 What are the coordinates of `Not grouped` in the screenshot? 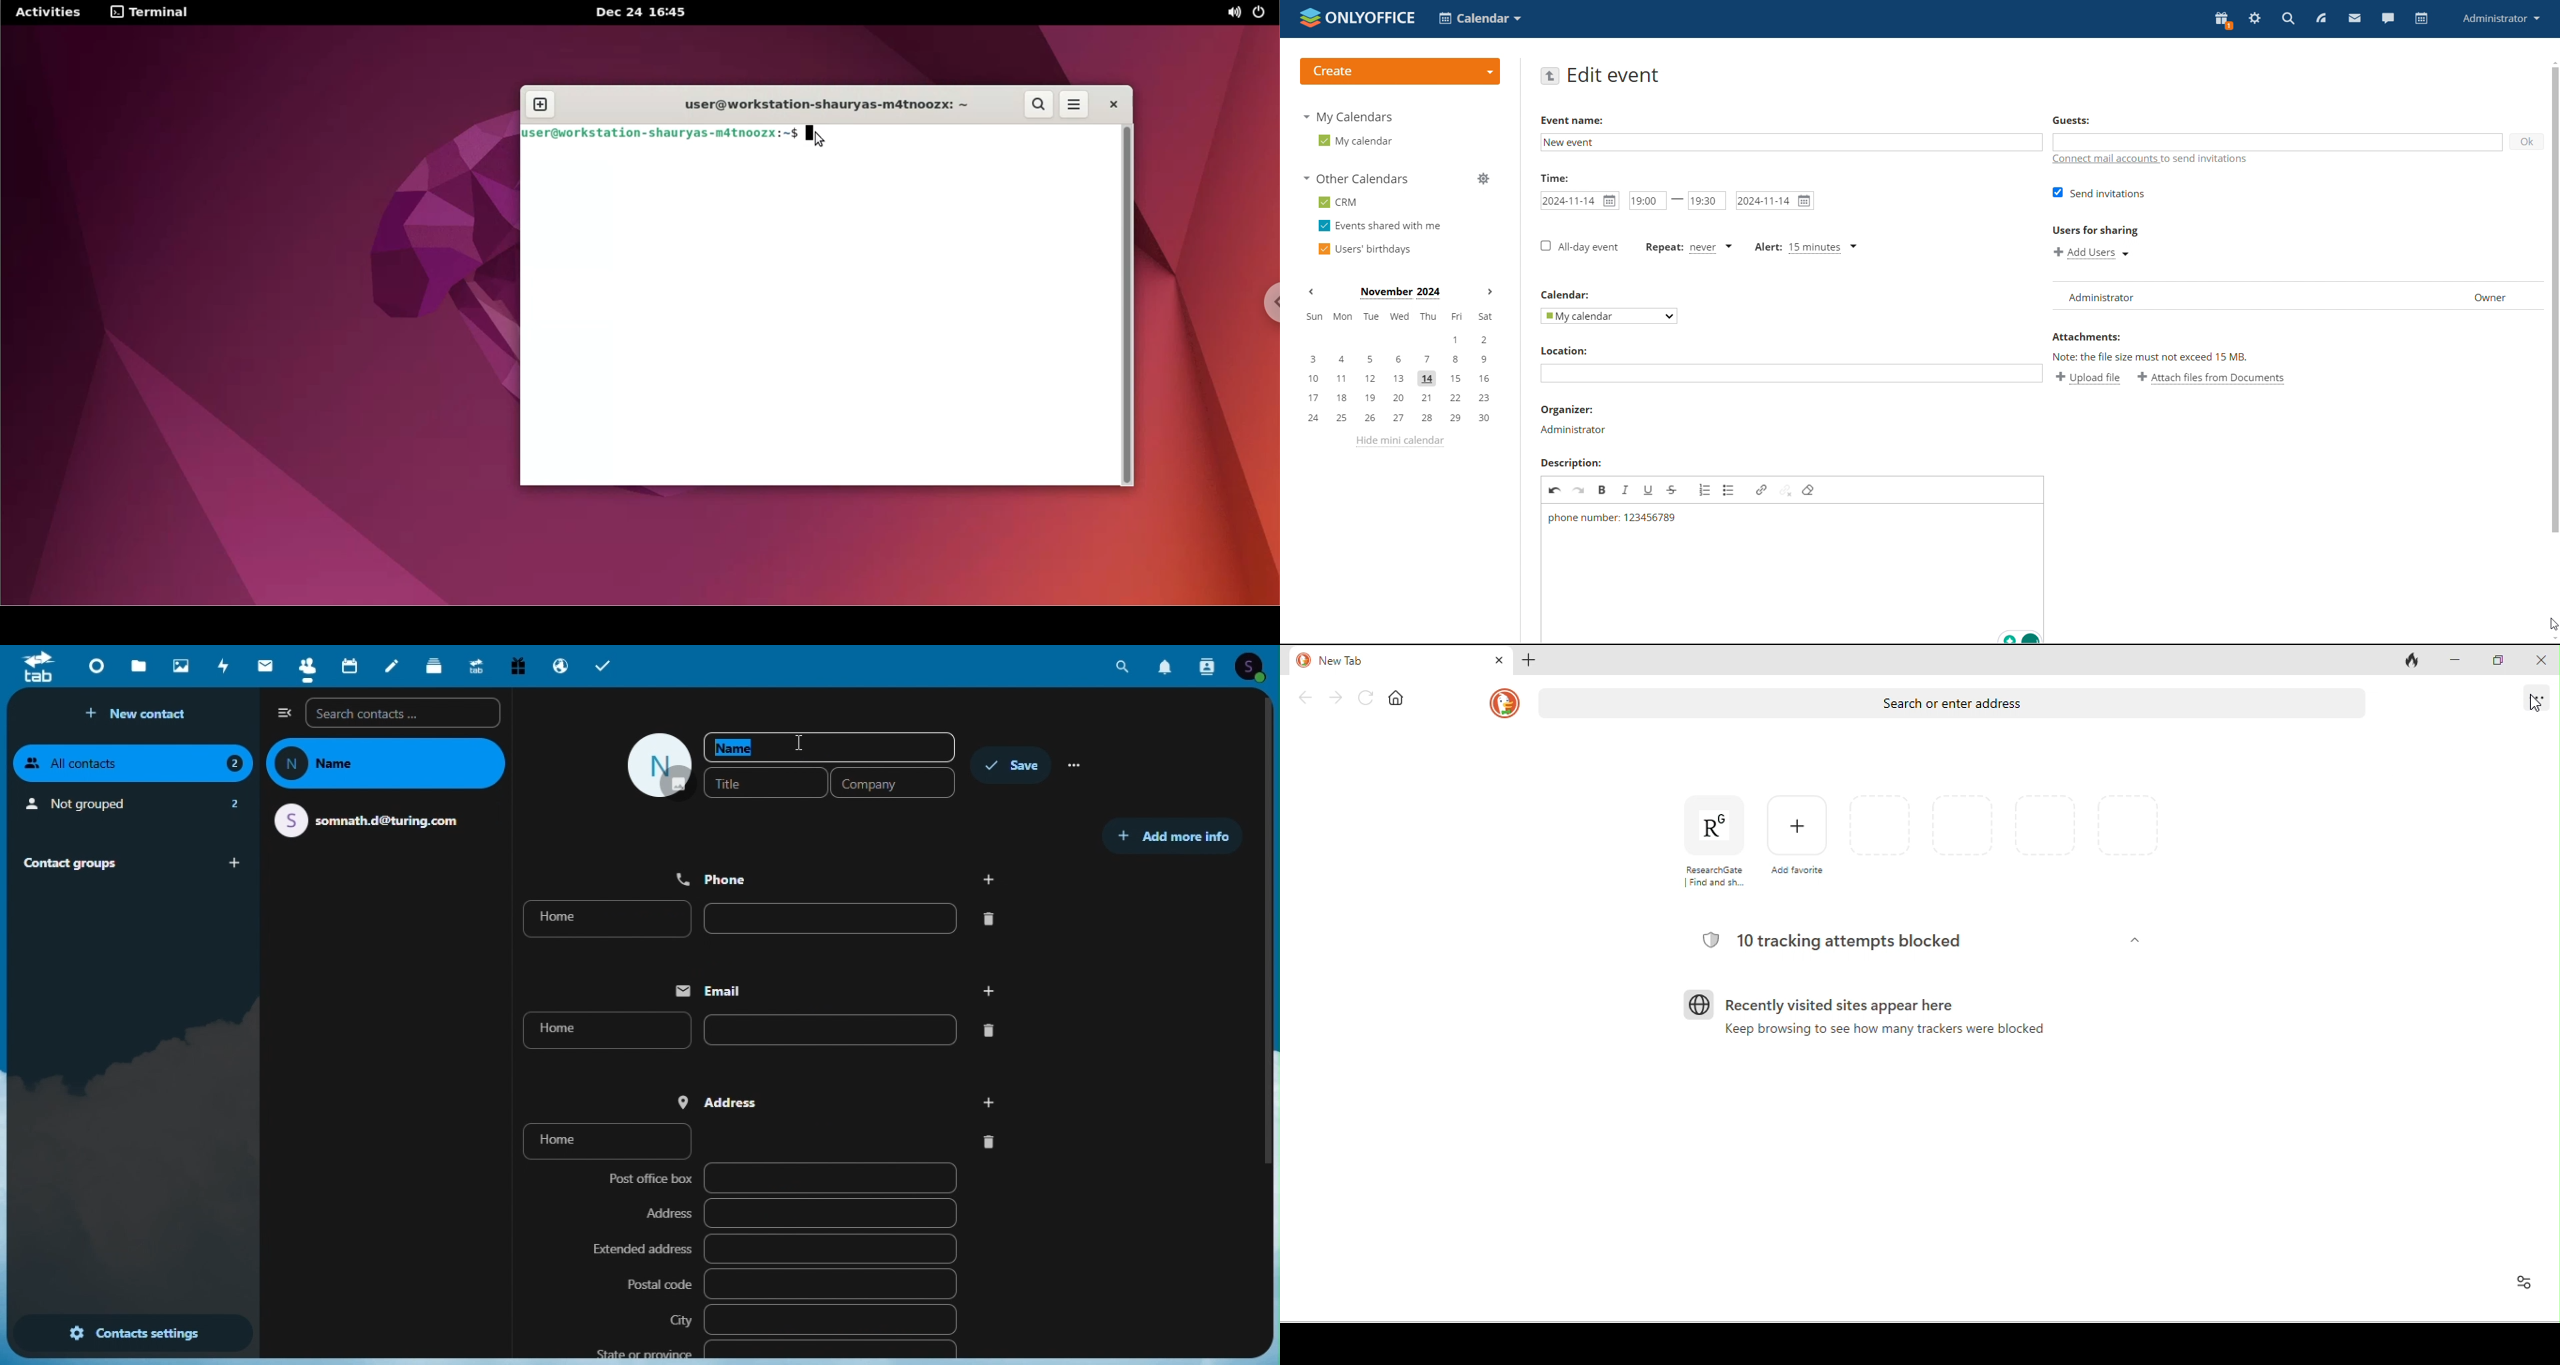 It's located at (131, 806).